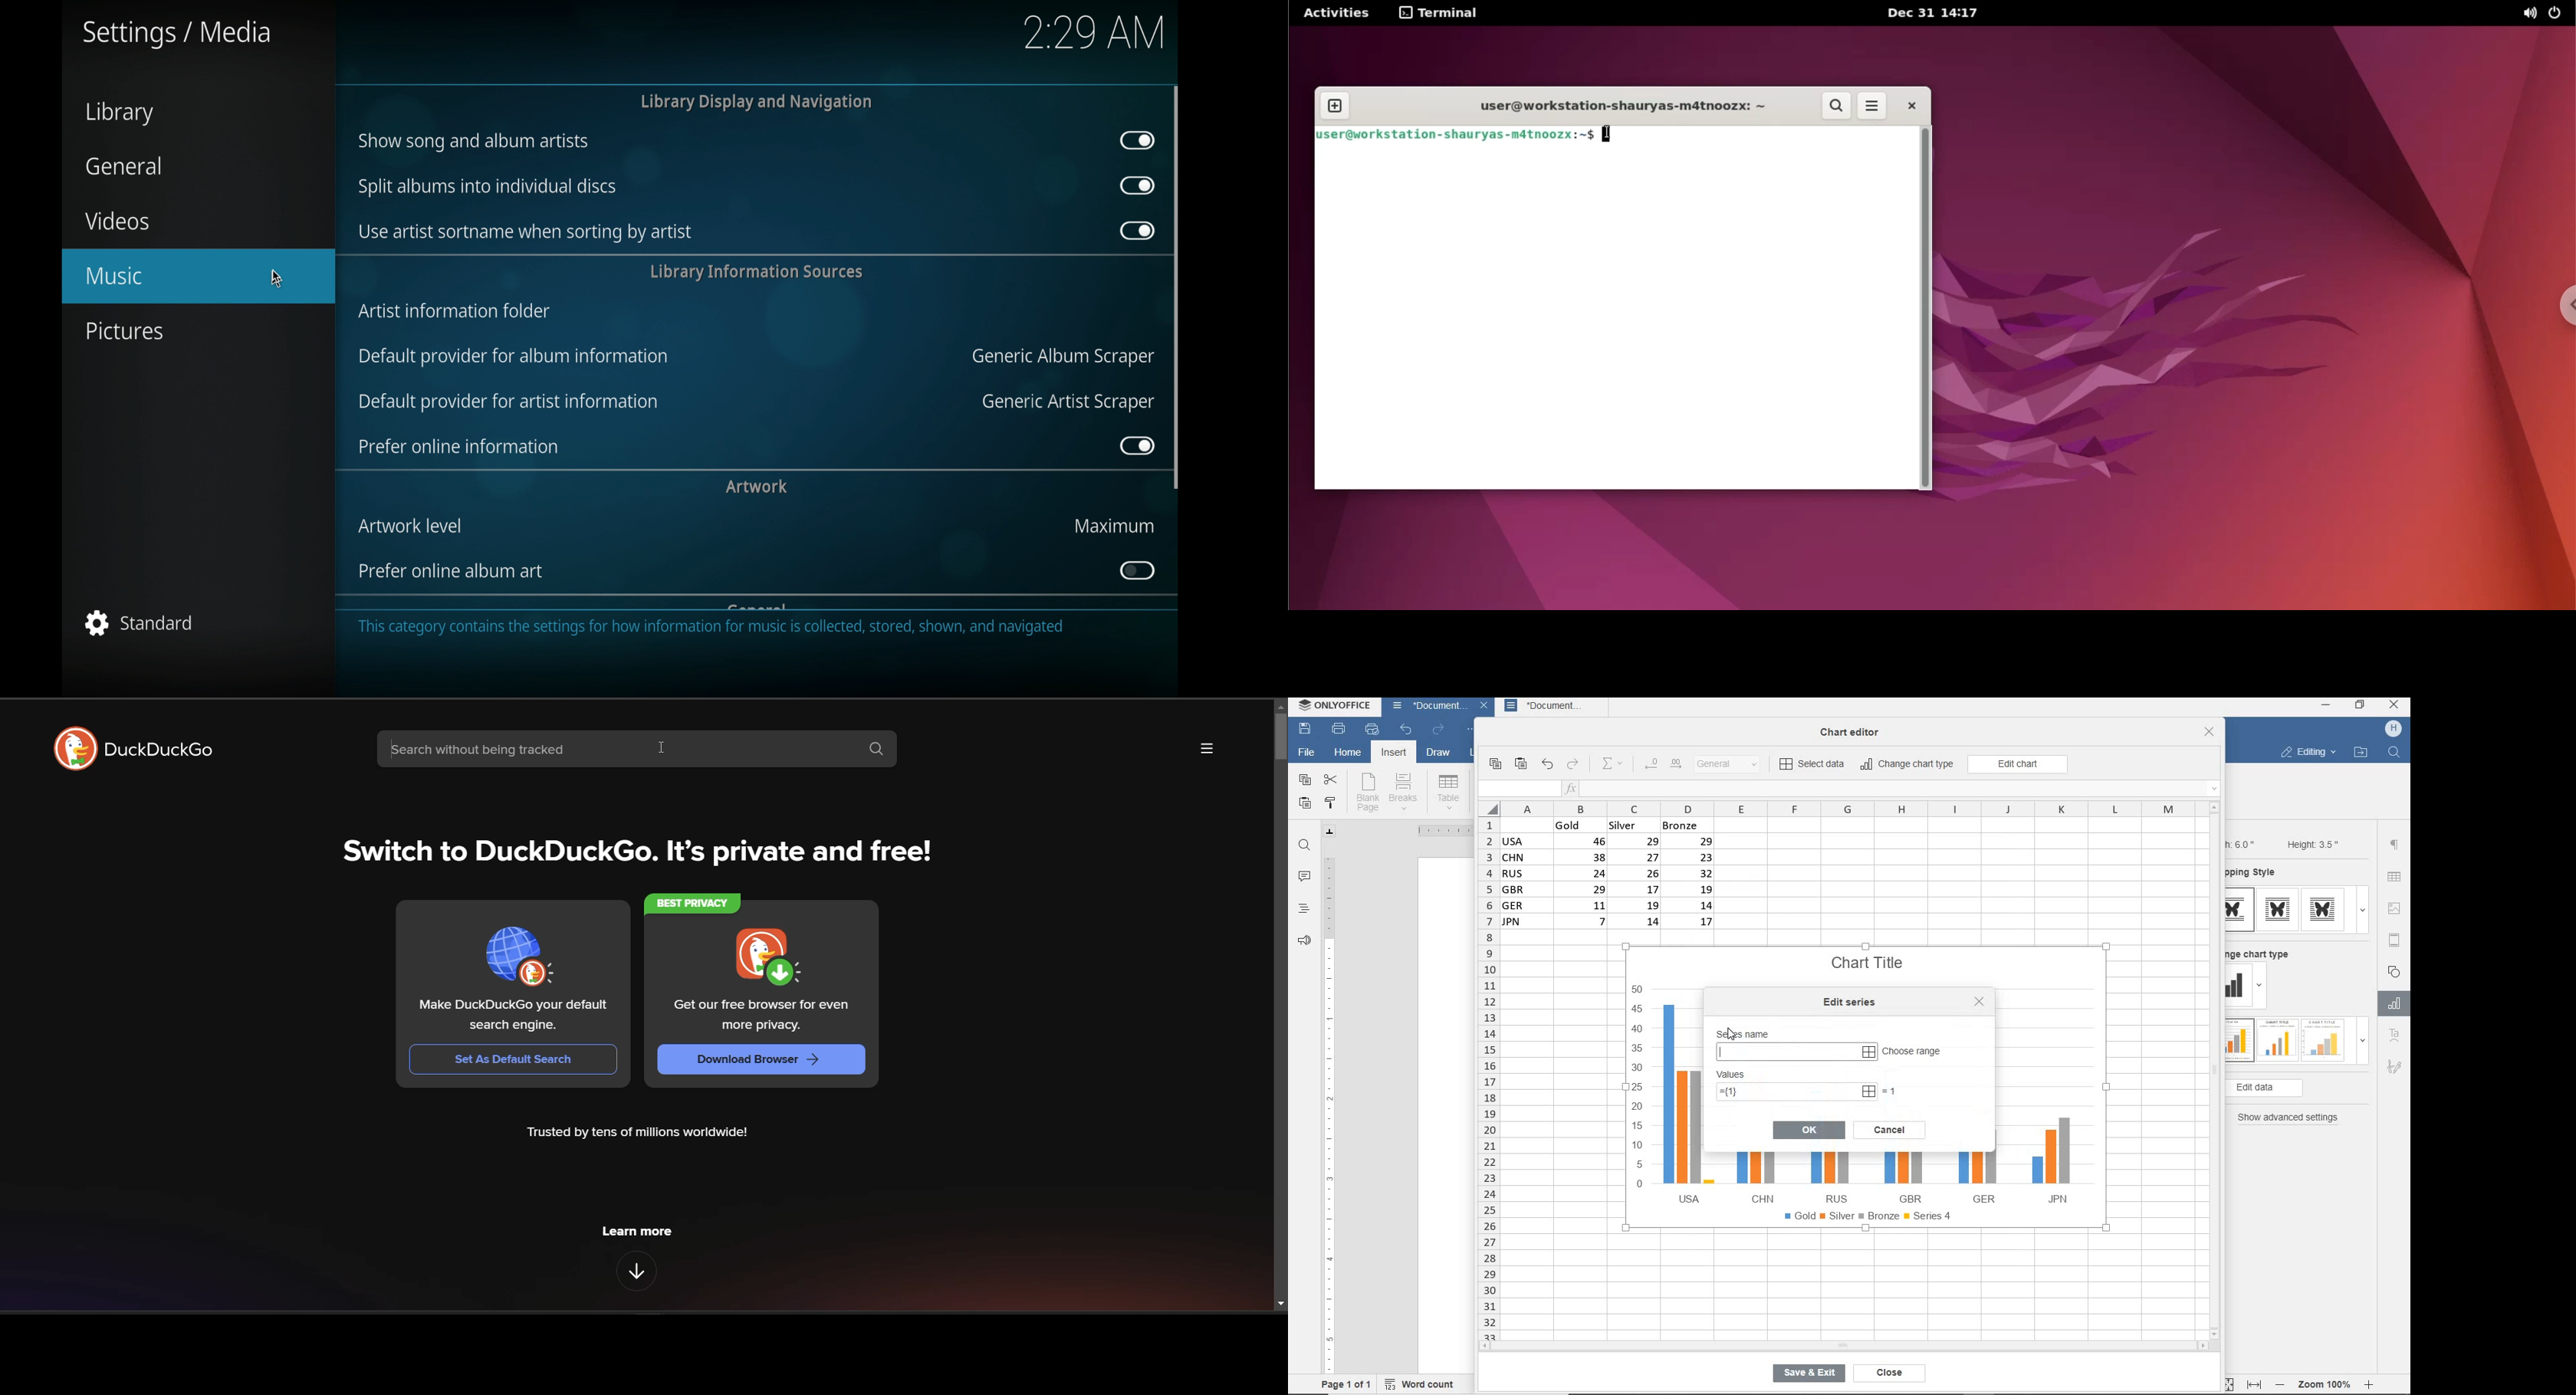 The width and height of the screenshot is (2576, 1400). Describe the element at coordinates (756, 272) in the screenshot. I see `library information services` at that location.